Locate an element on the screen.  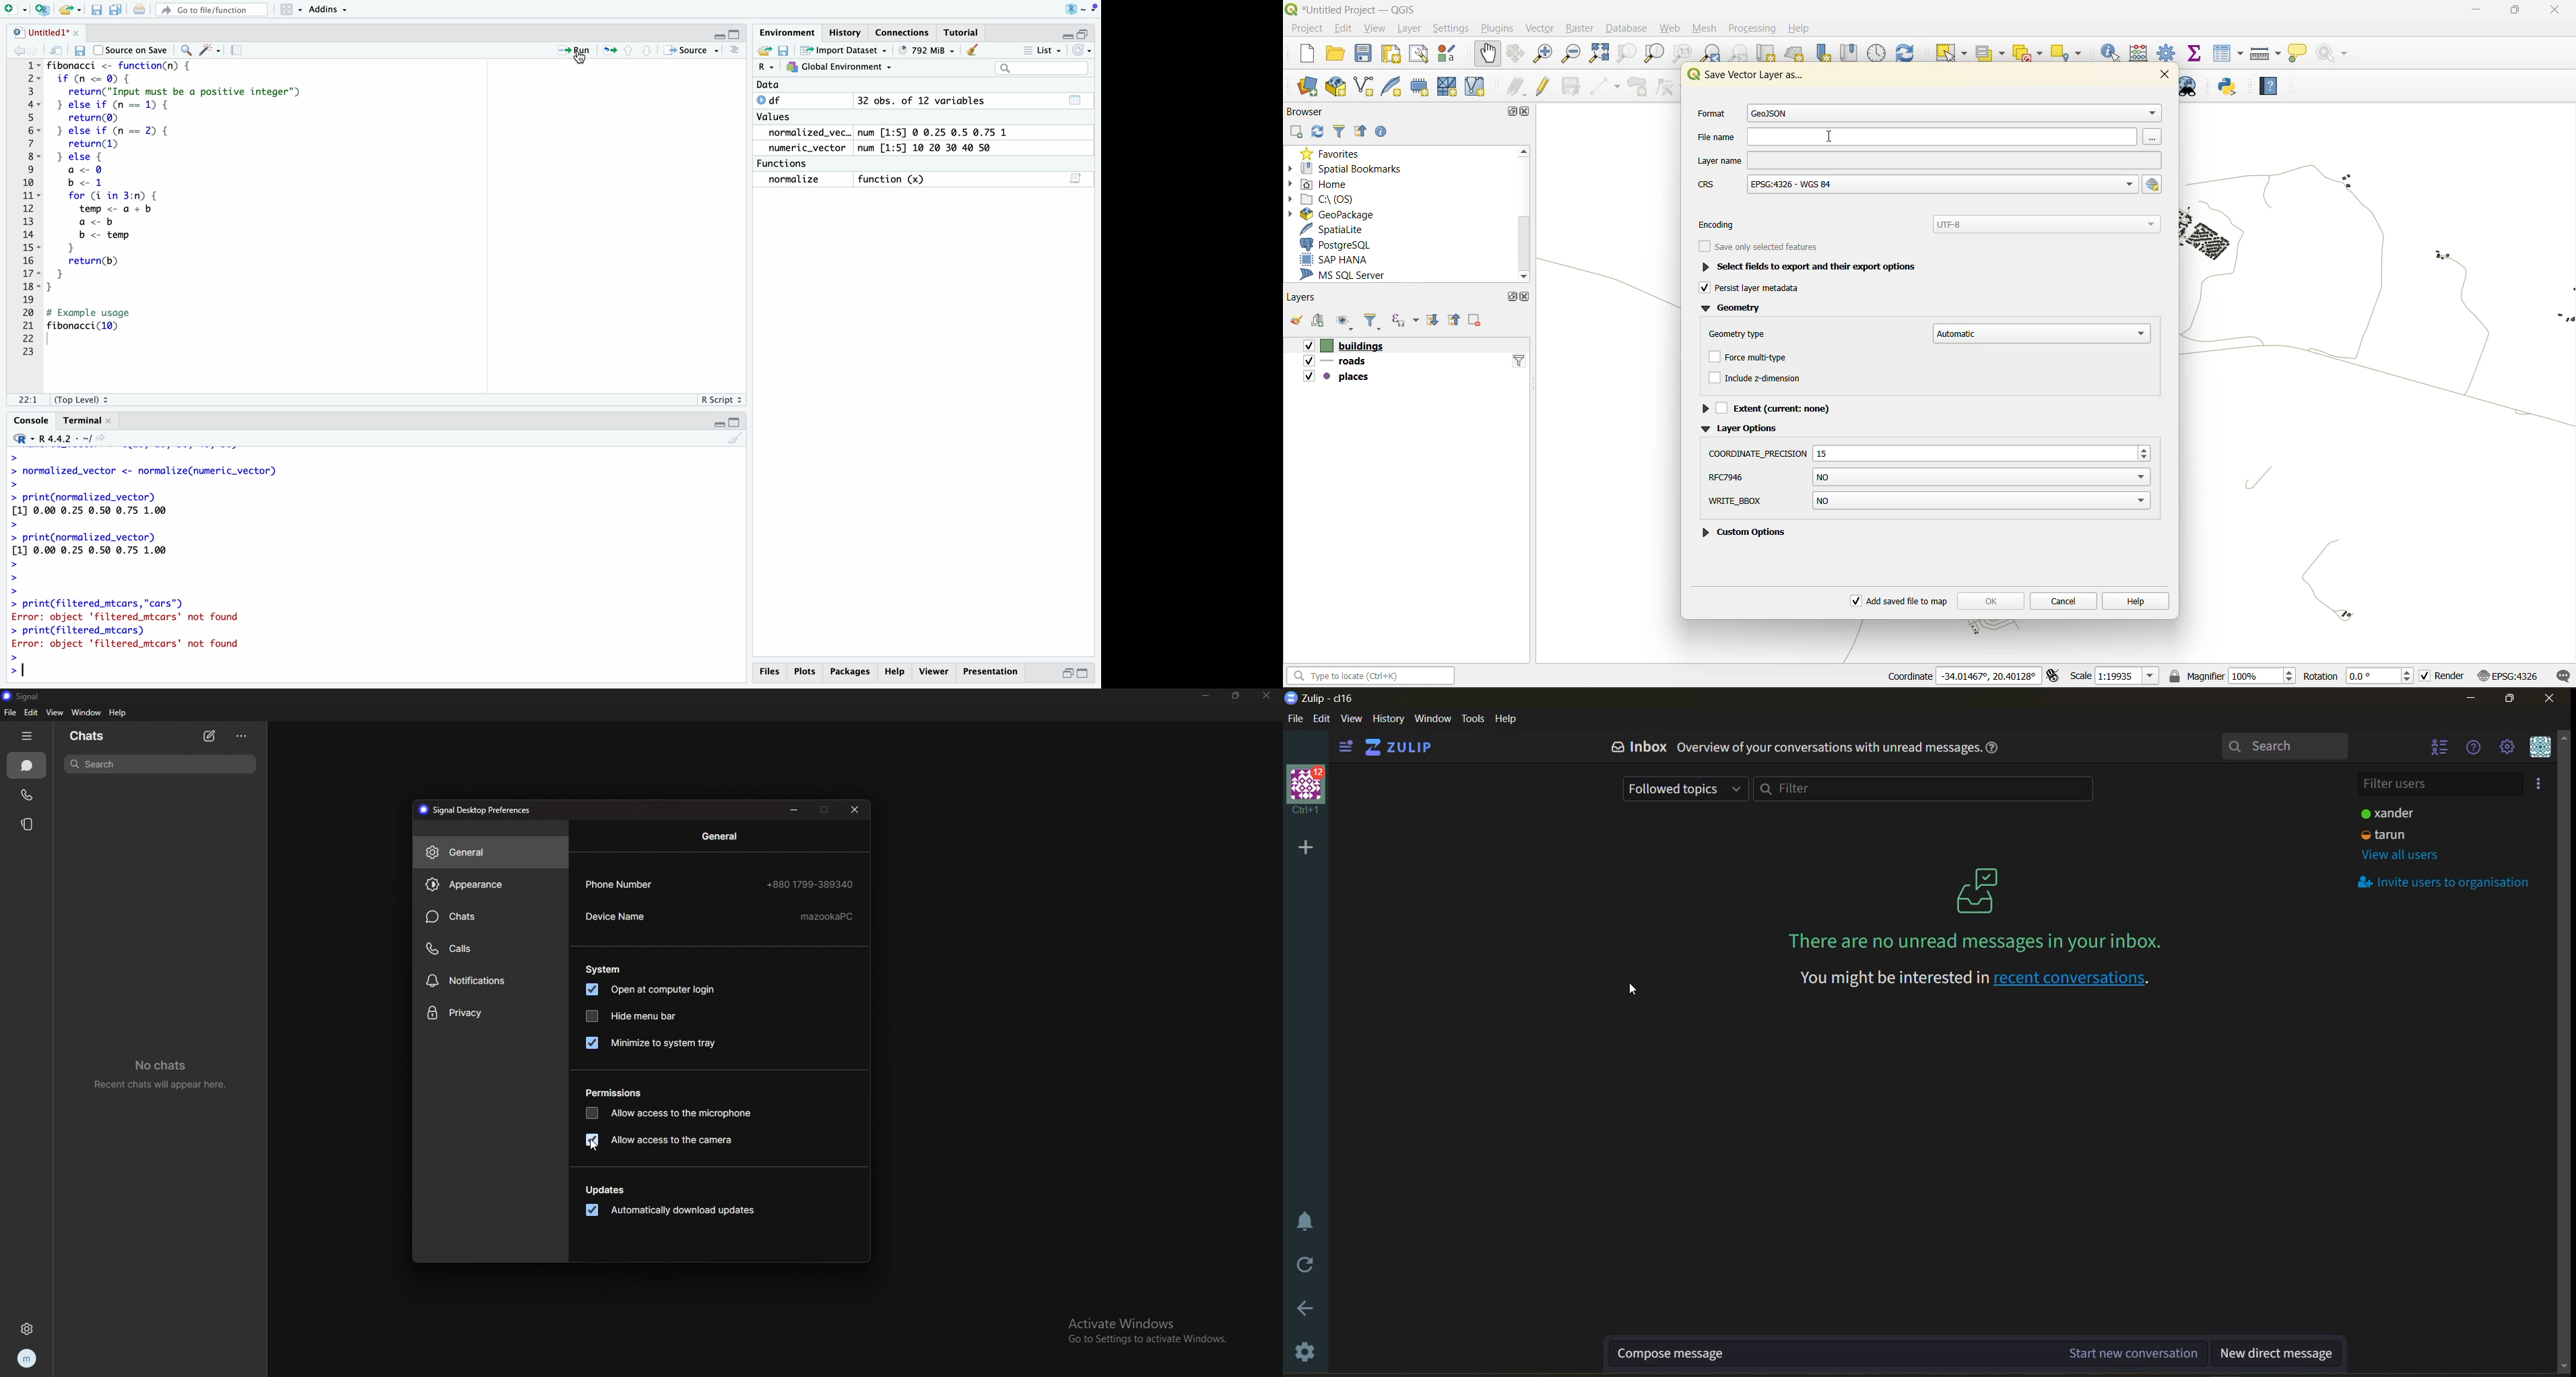
signal is located at coordinates (21, 696).